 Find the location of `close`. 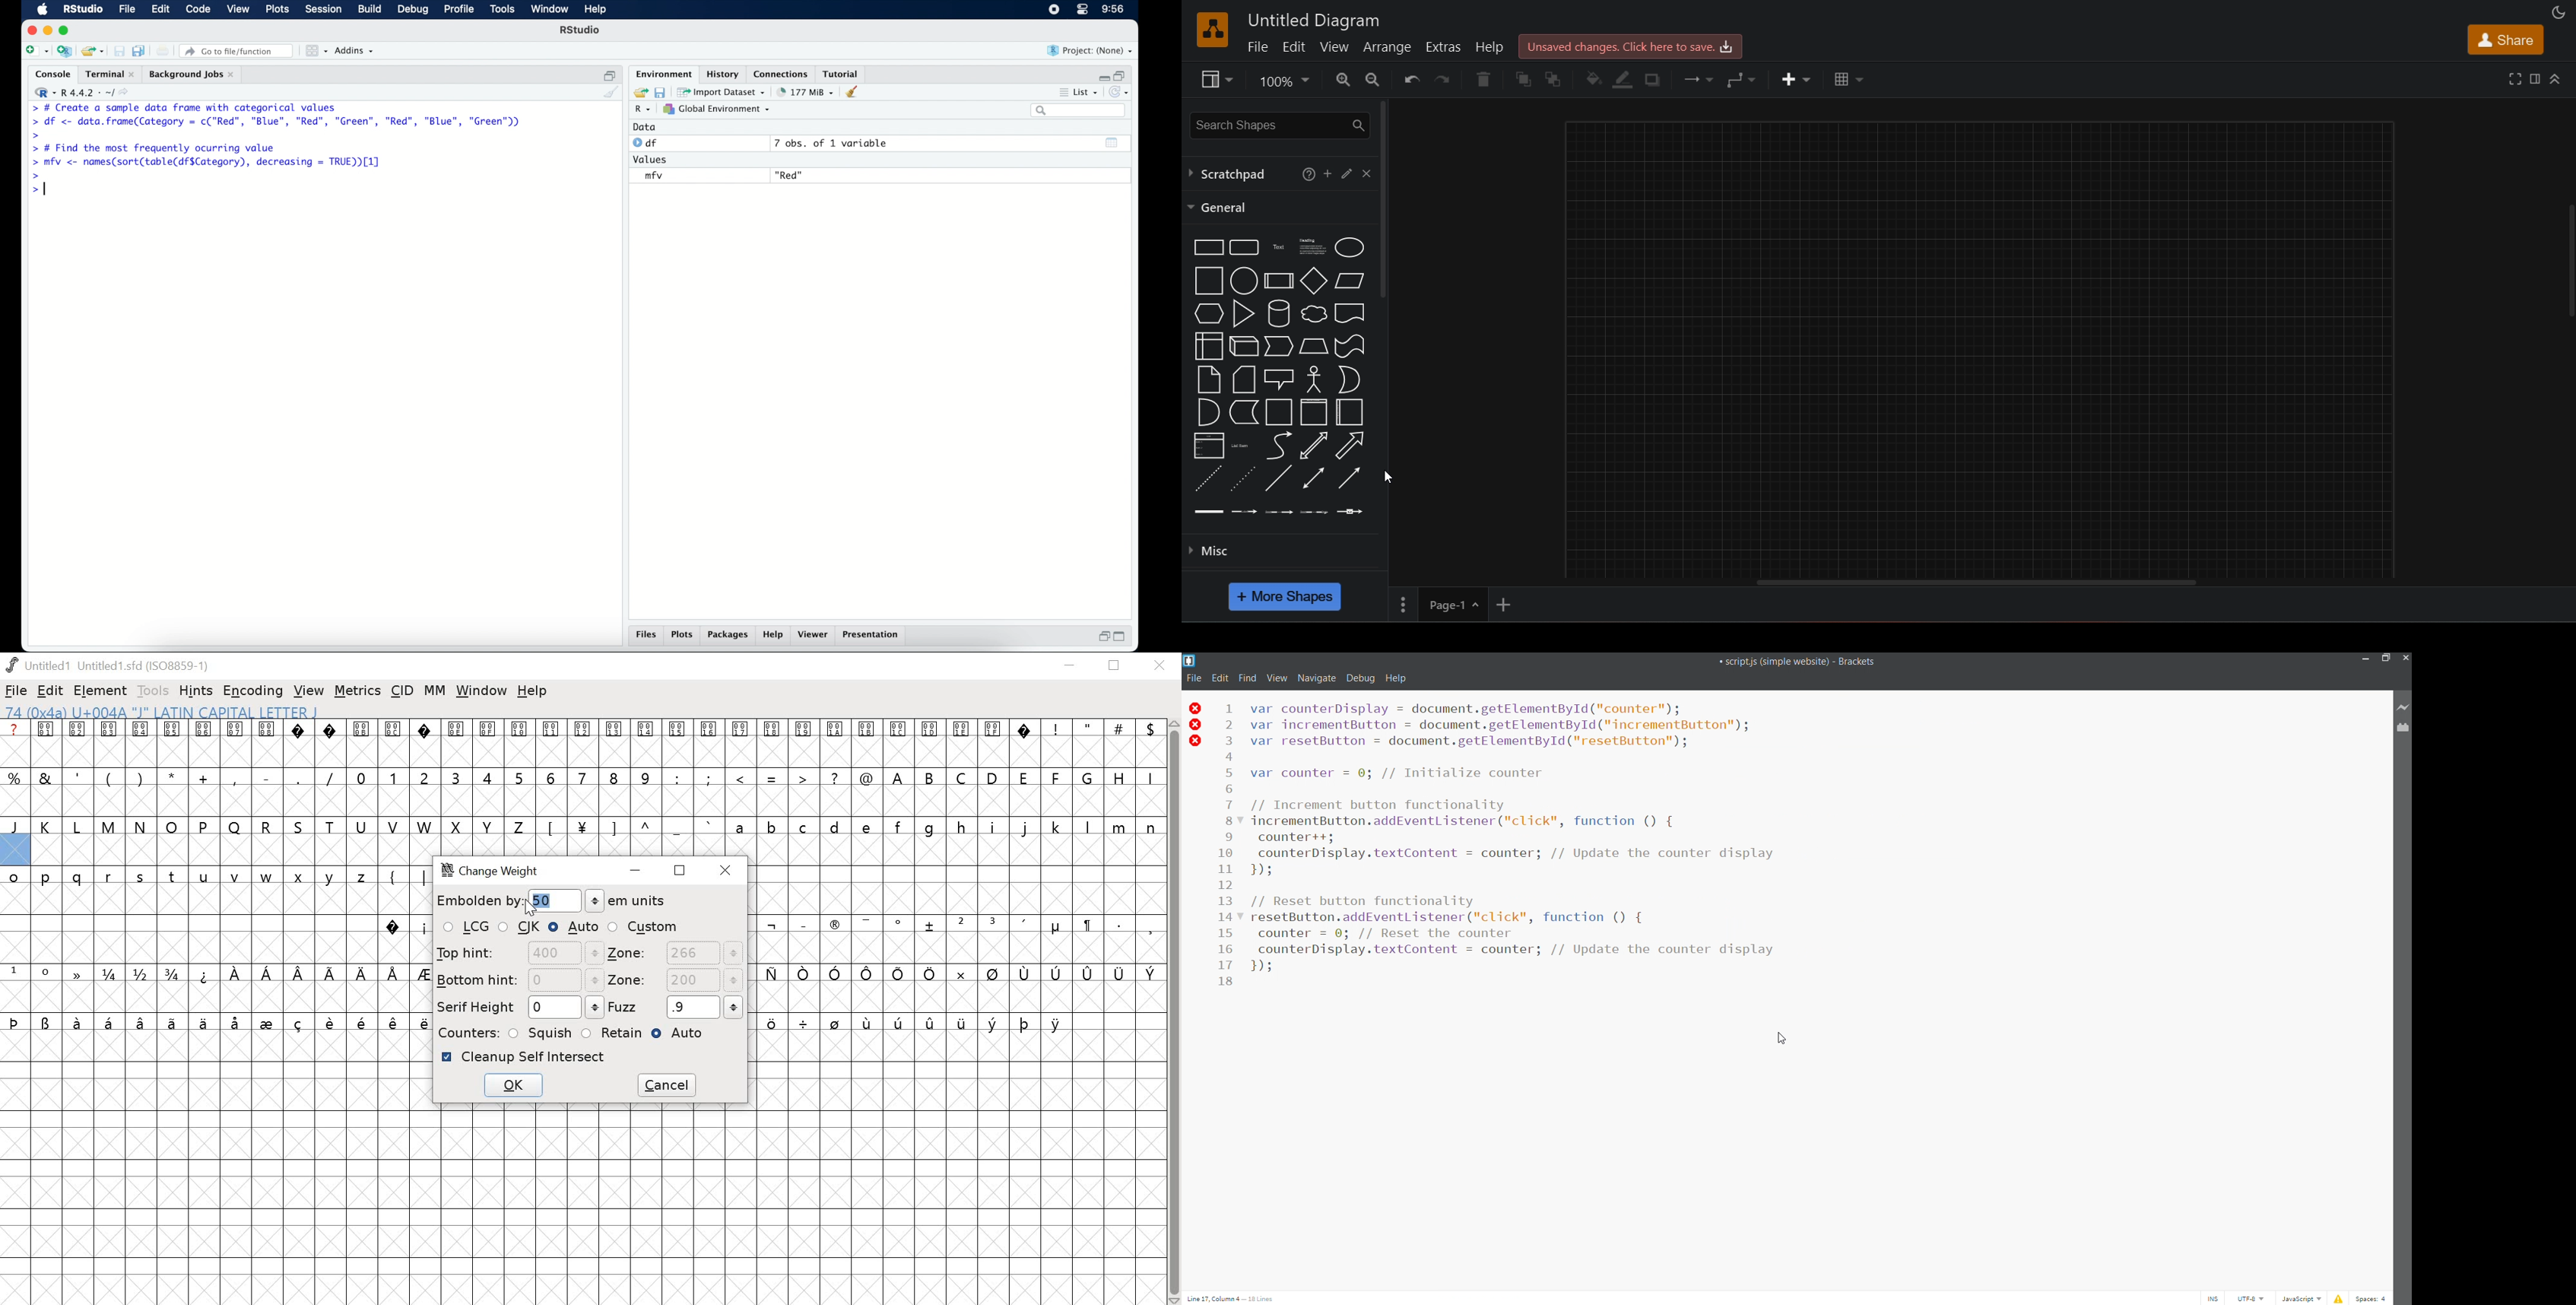

close is located at coordinates (30, 30).